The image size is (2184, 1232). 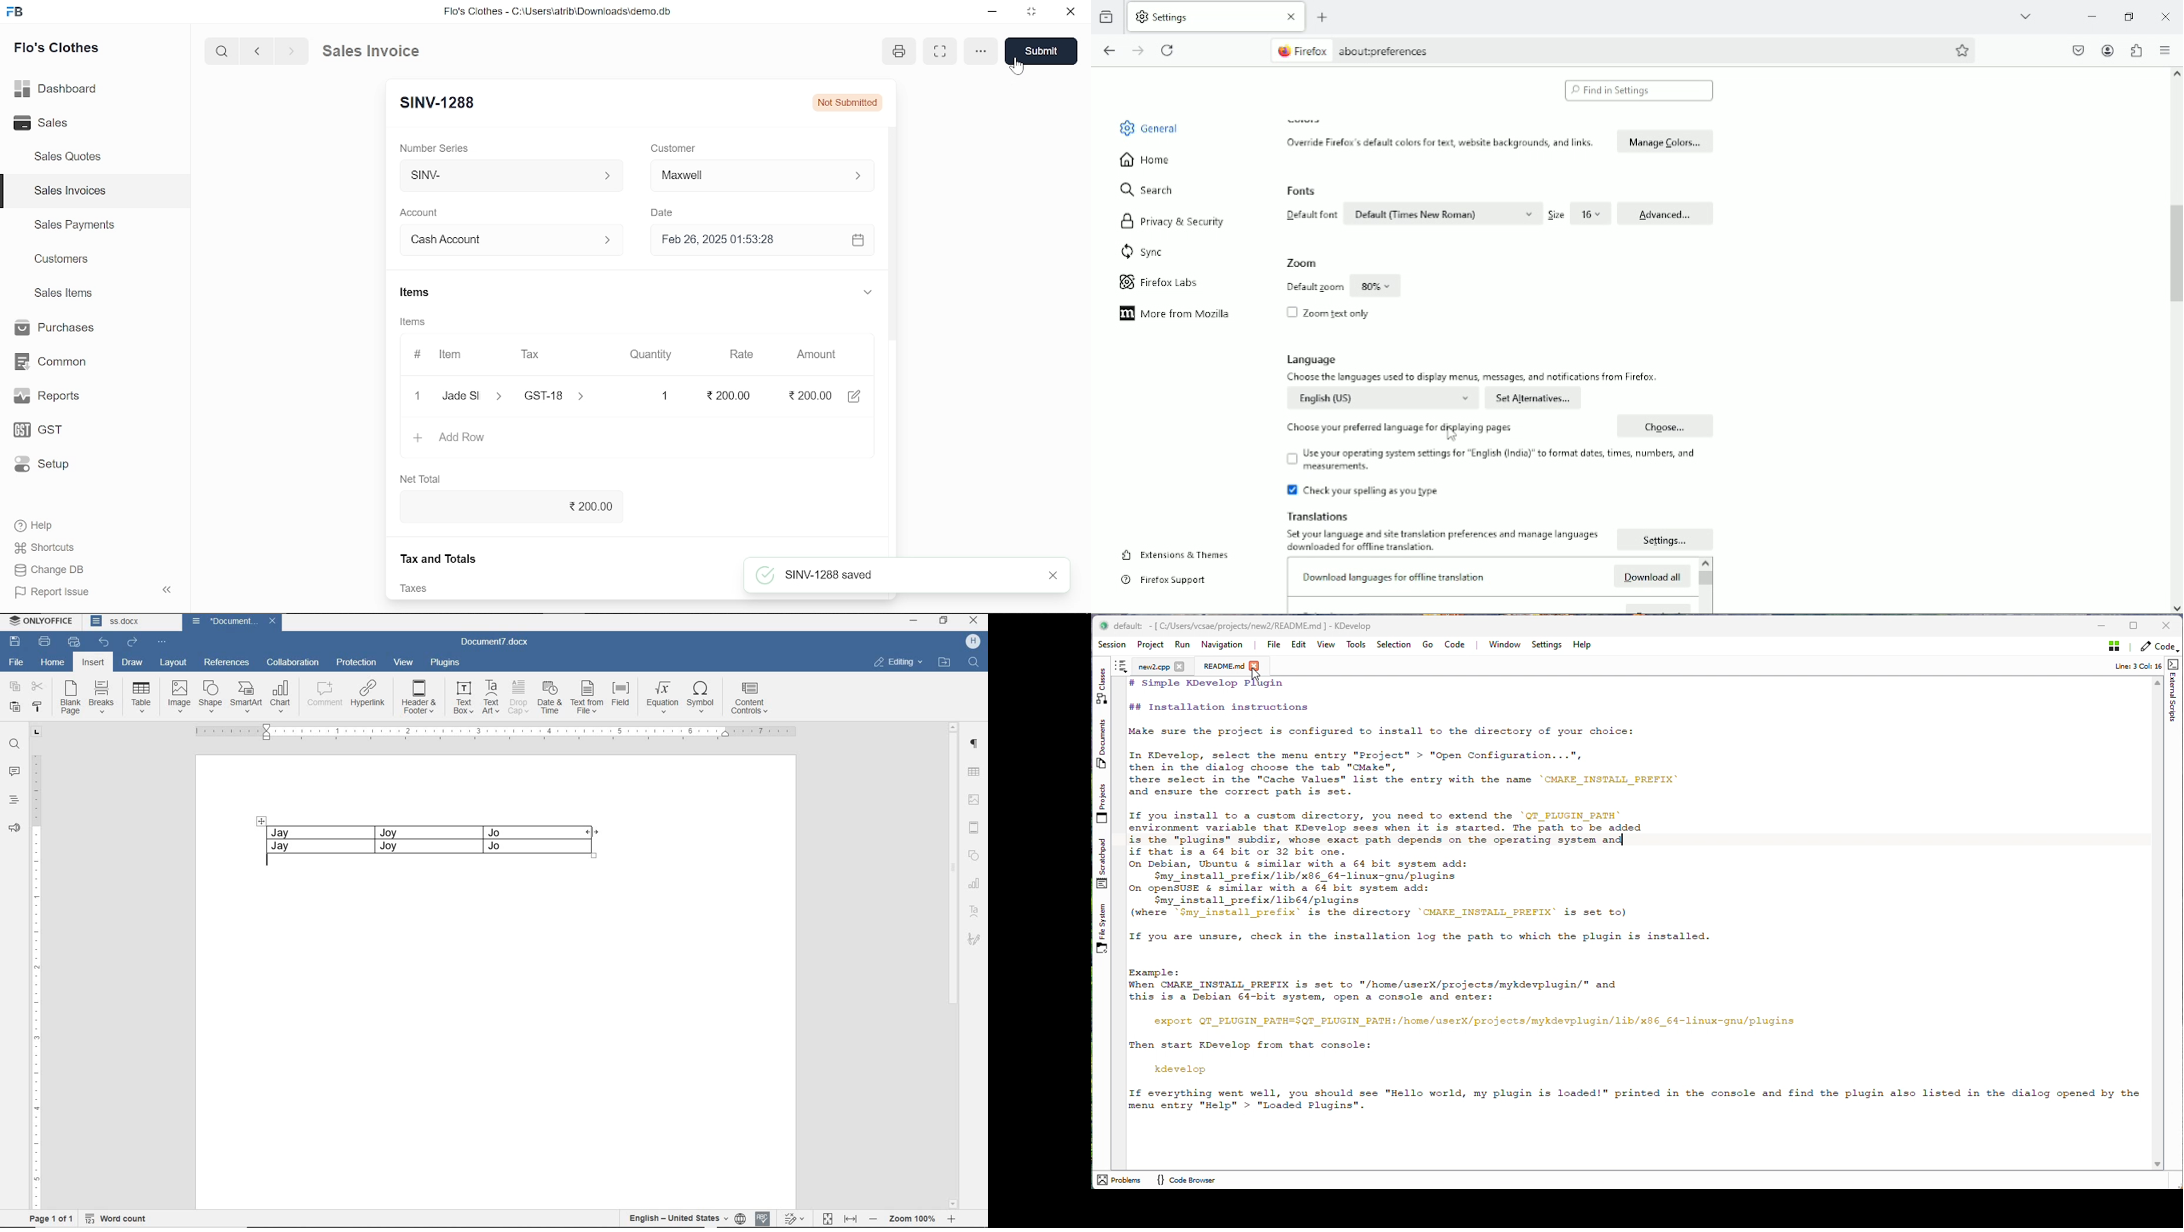 What do you see at coordinates (15, 14) in the screenshot?
I see `frappe books` at bounding box center [15, 14].